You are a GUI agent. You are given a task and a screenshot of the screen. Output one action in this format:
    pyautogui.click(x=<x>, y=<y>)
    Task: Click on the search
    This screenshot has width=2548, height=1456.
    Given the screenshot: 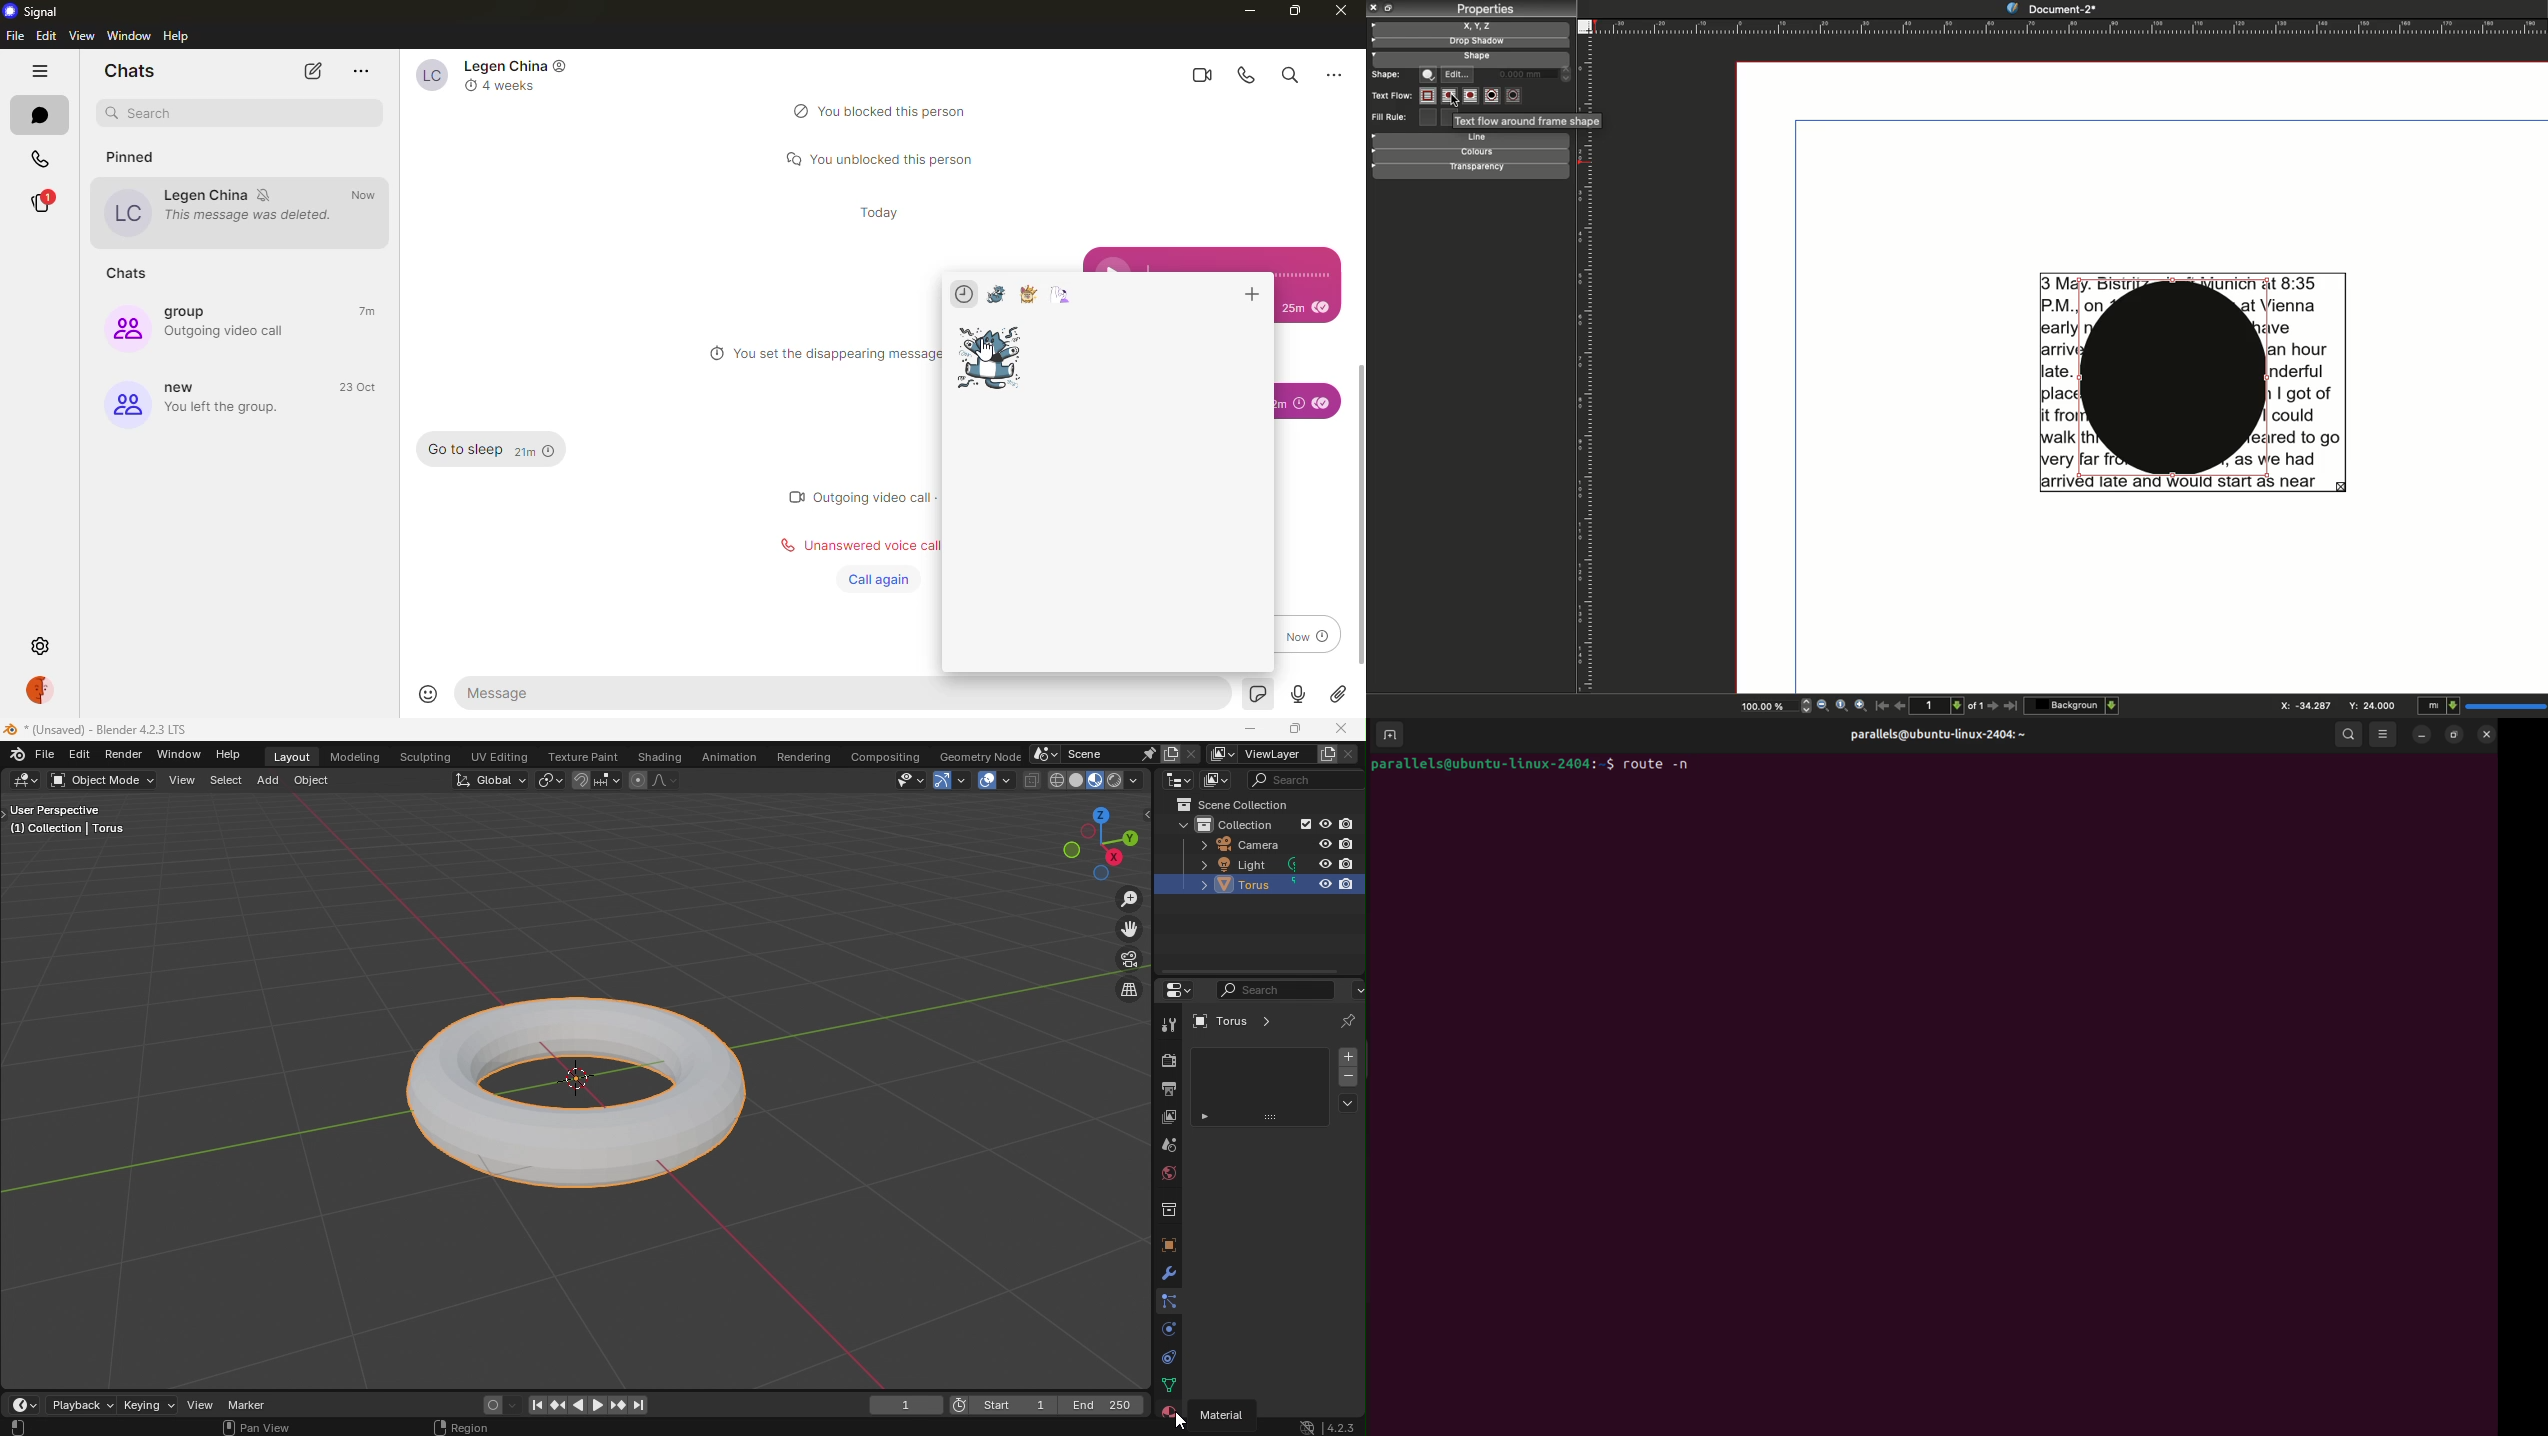 What is the action you would take?
    pyautogui.click(x=1288, y=74)
    